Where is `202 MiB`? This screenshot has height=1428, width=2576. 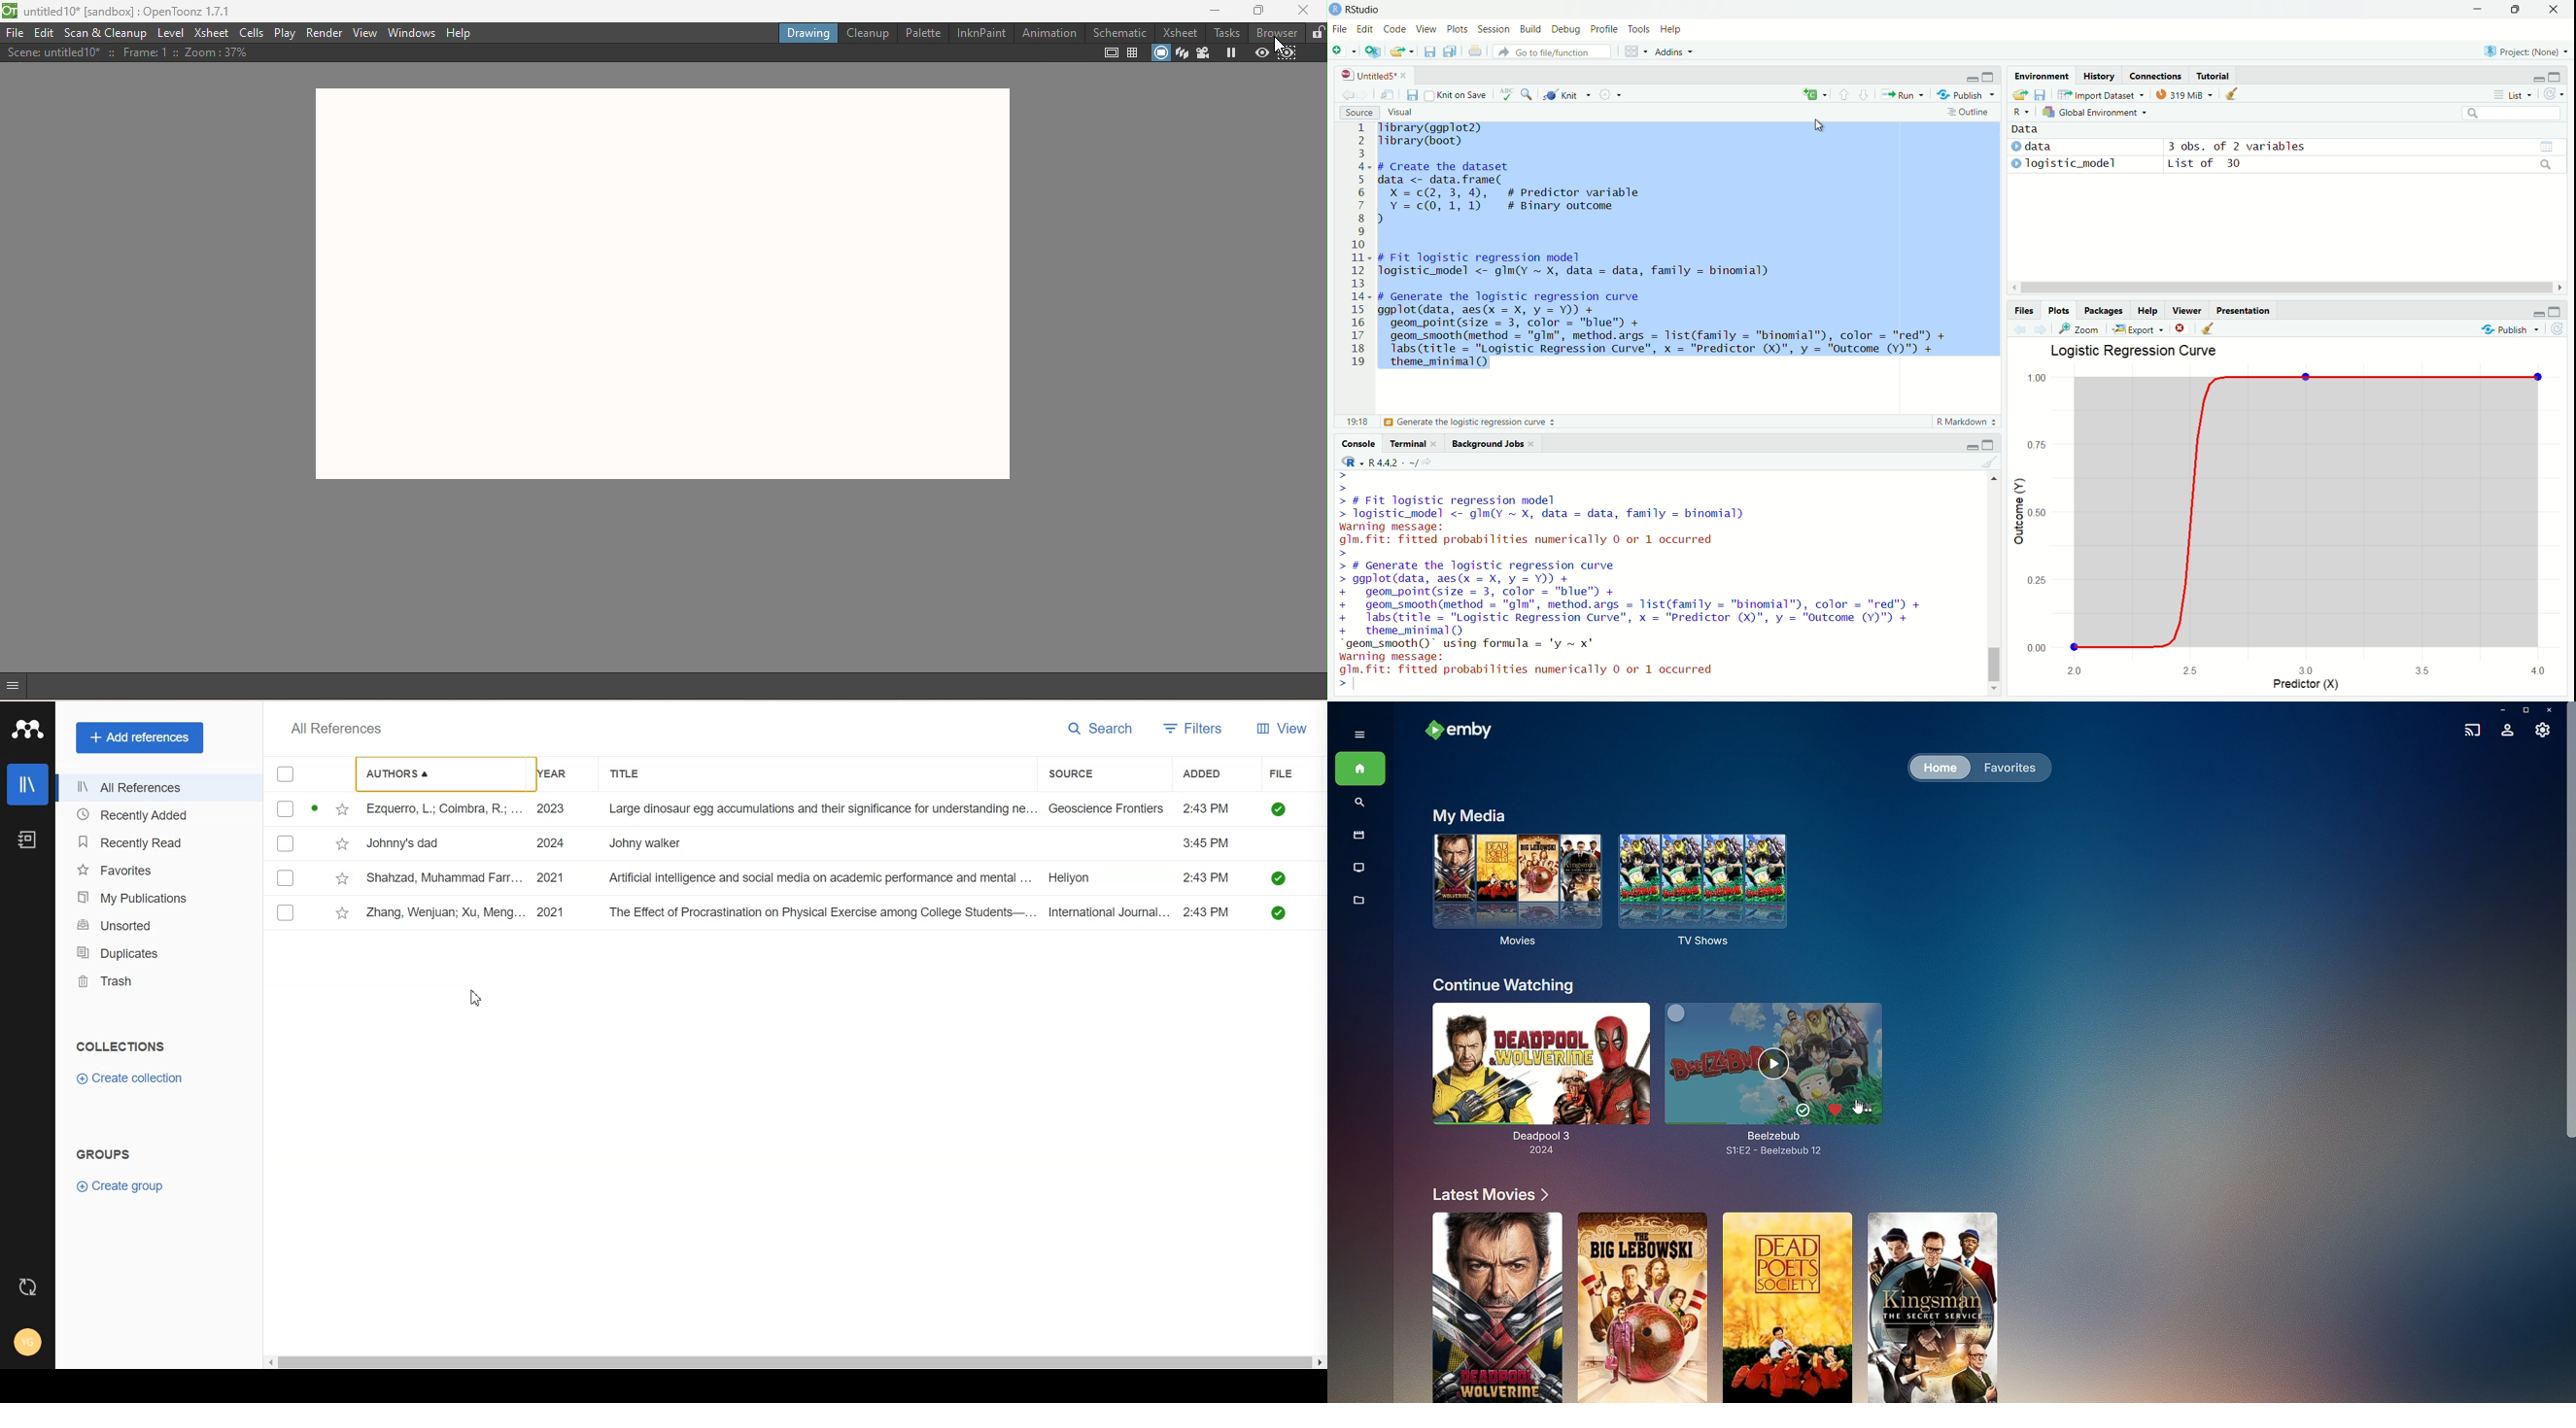
202 MiB is located at coordinates (2185, 93).